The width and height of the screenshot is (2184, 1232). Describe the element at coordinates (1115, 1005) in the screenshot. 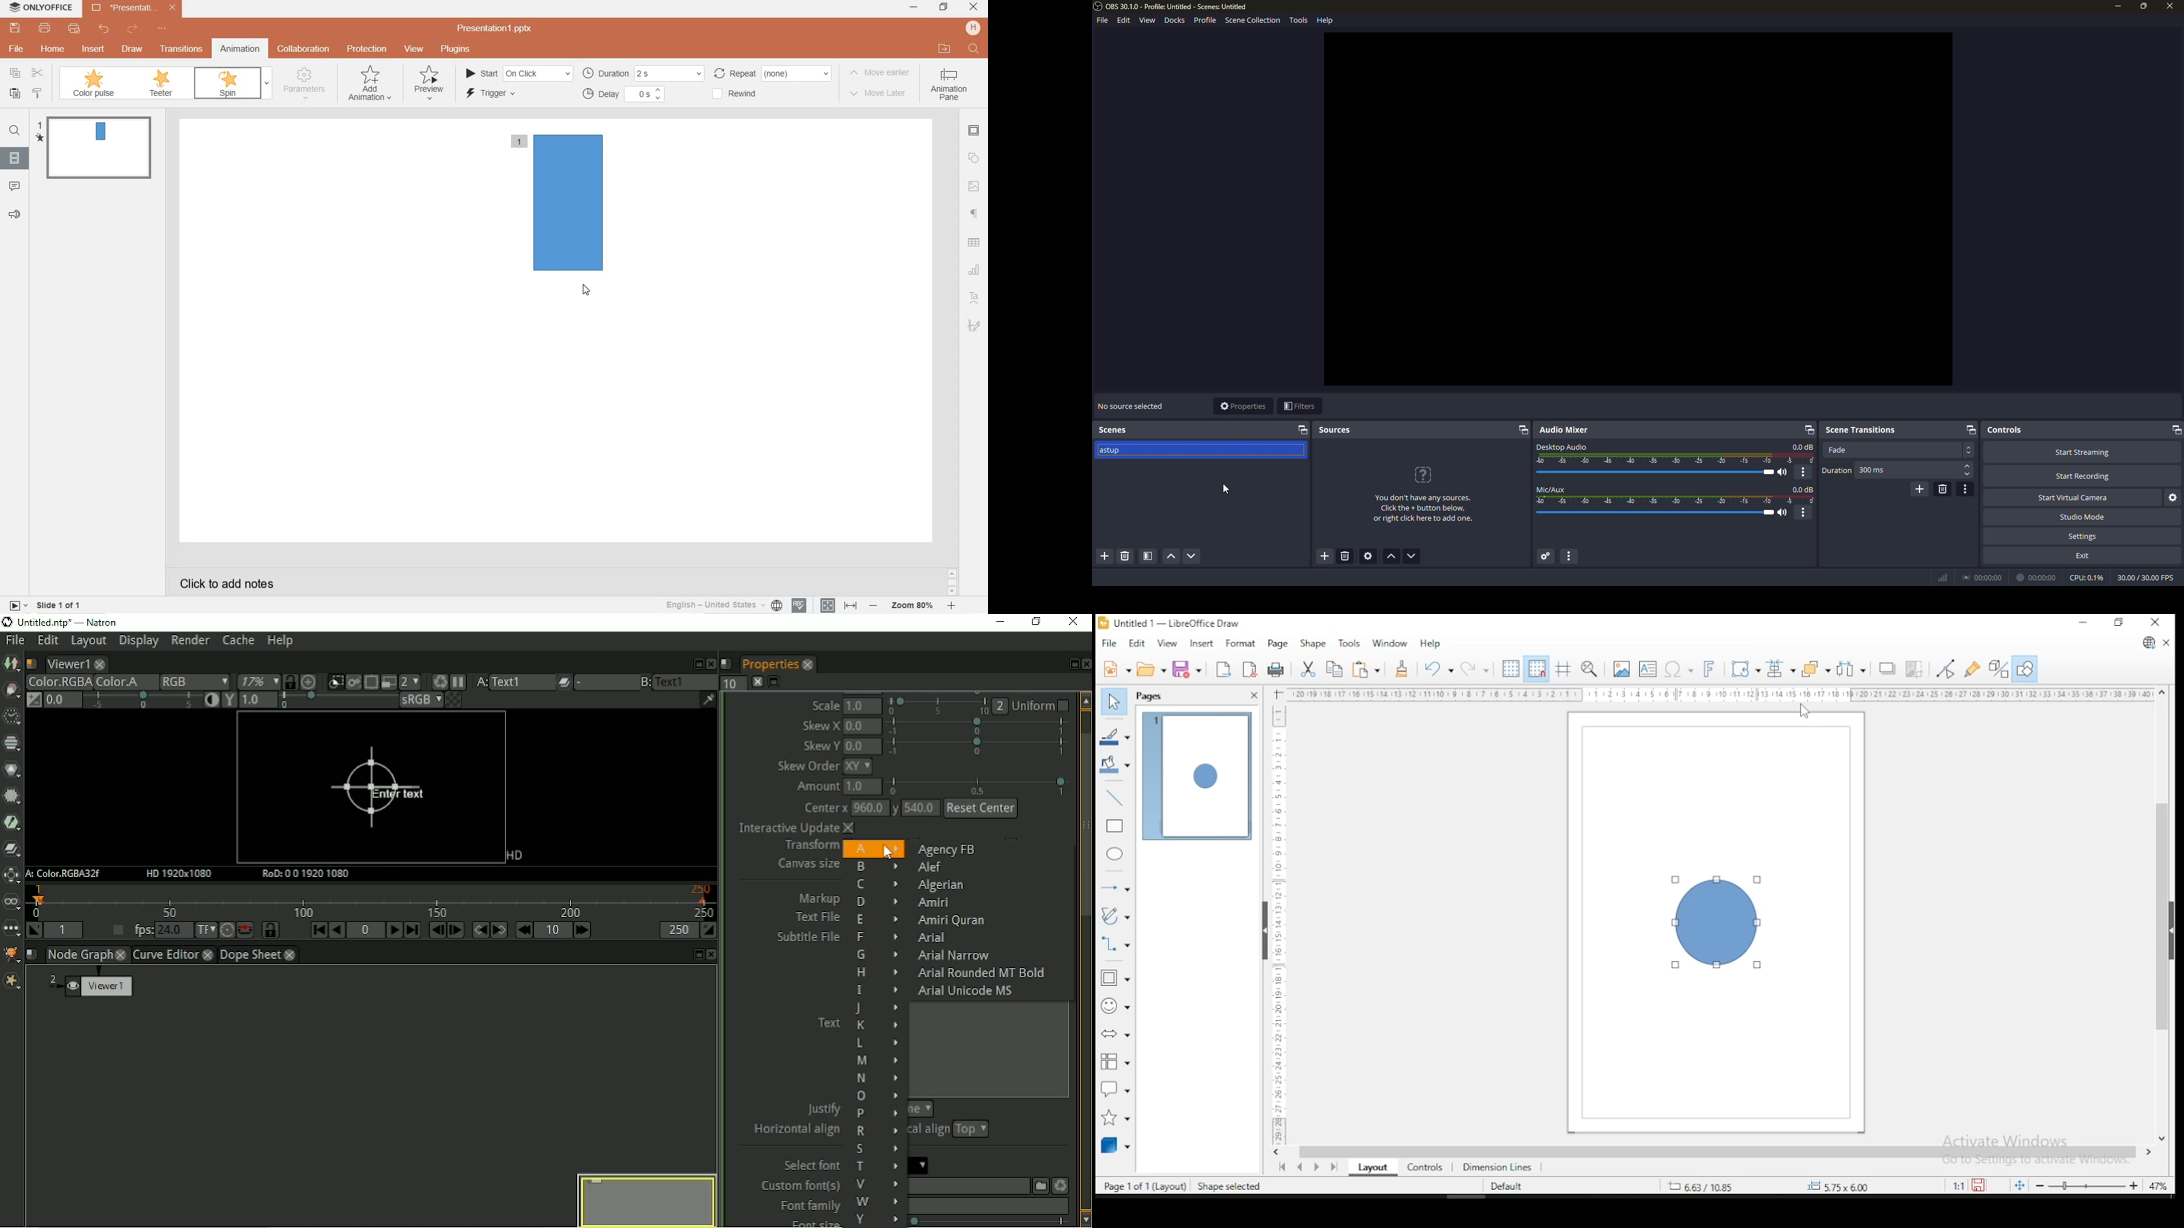

I see `symbol shapes` at that location.